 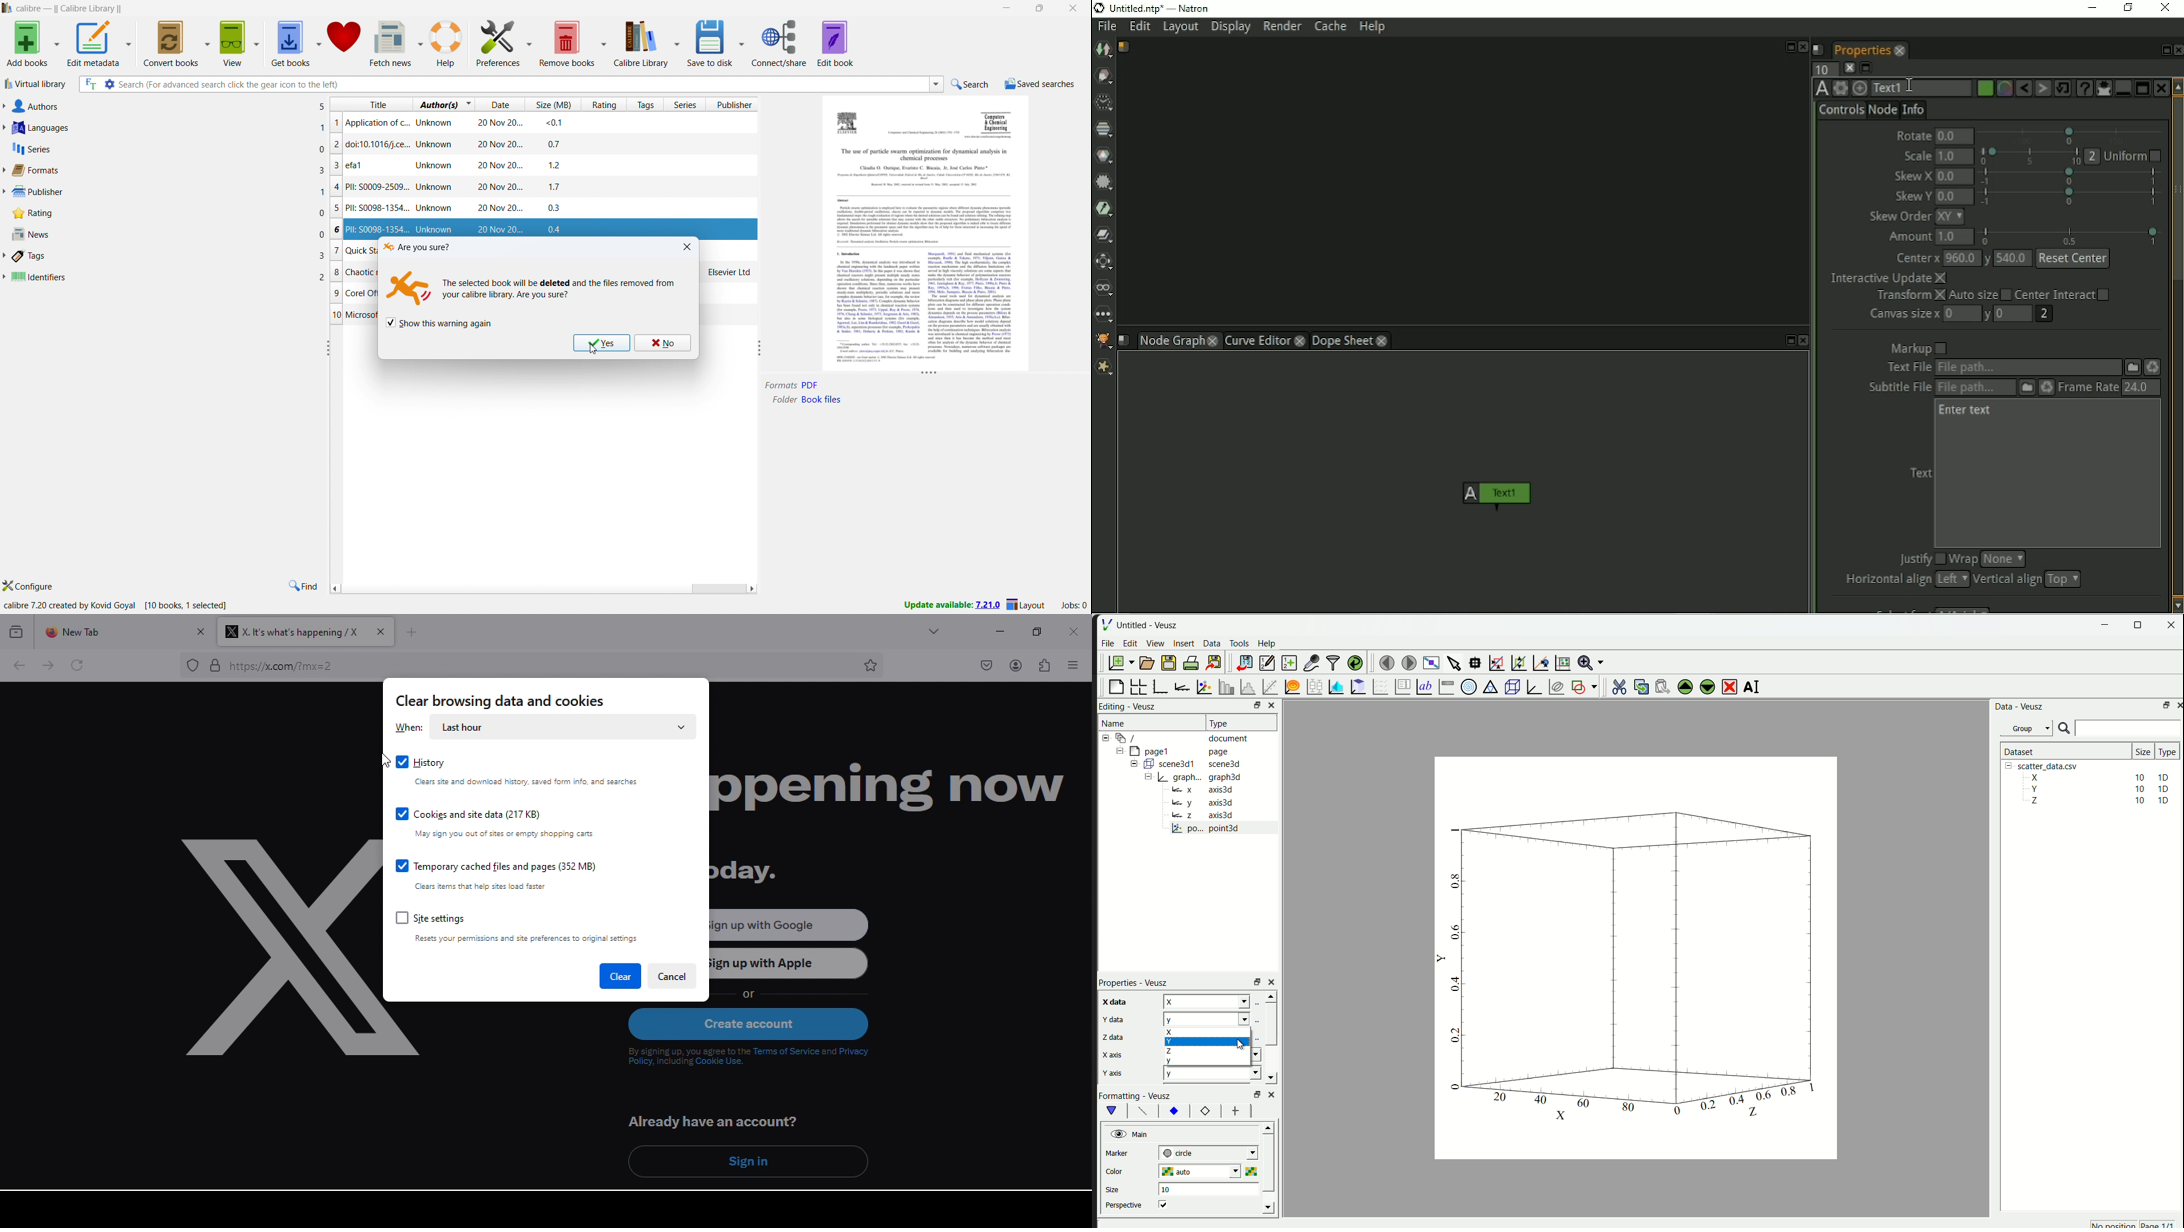 I want to click on cookies and site data, so click(x=500, y=826).